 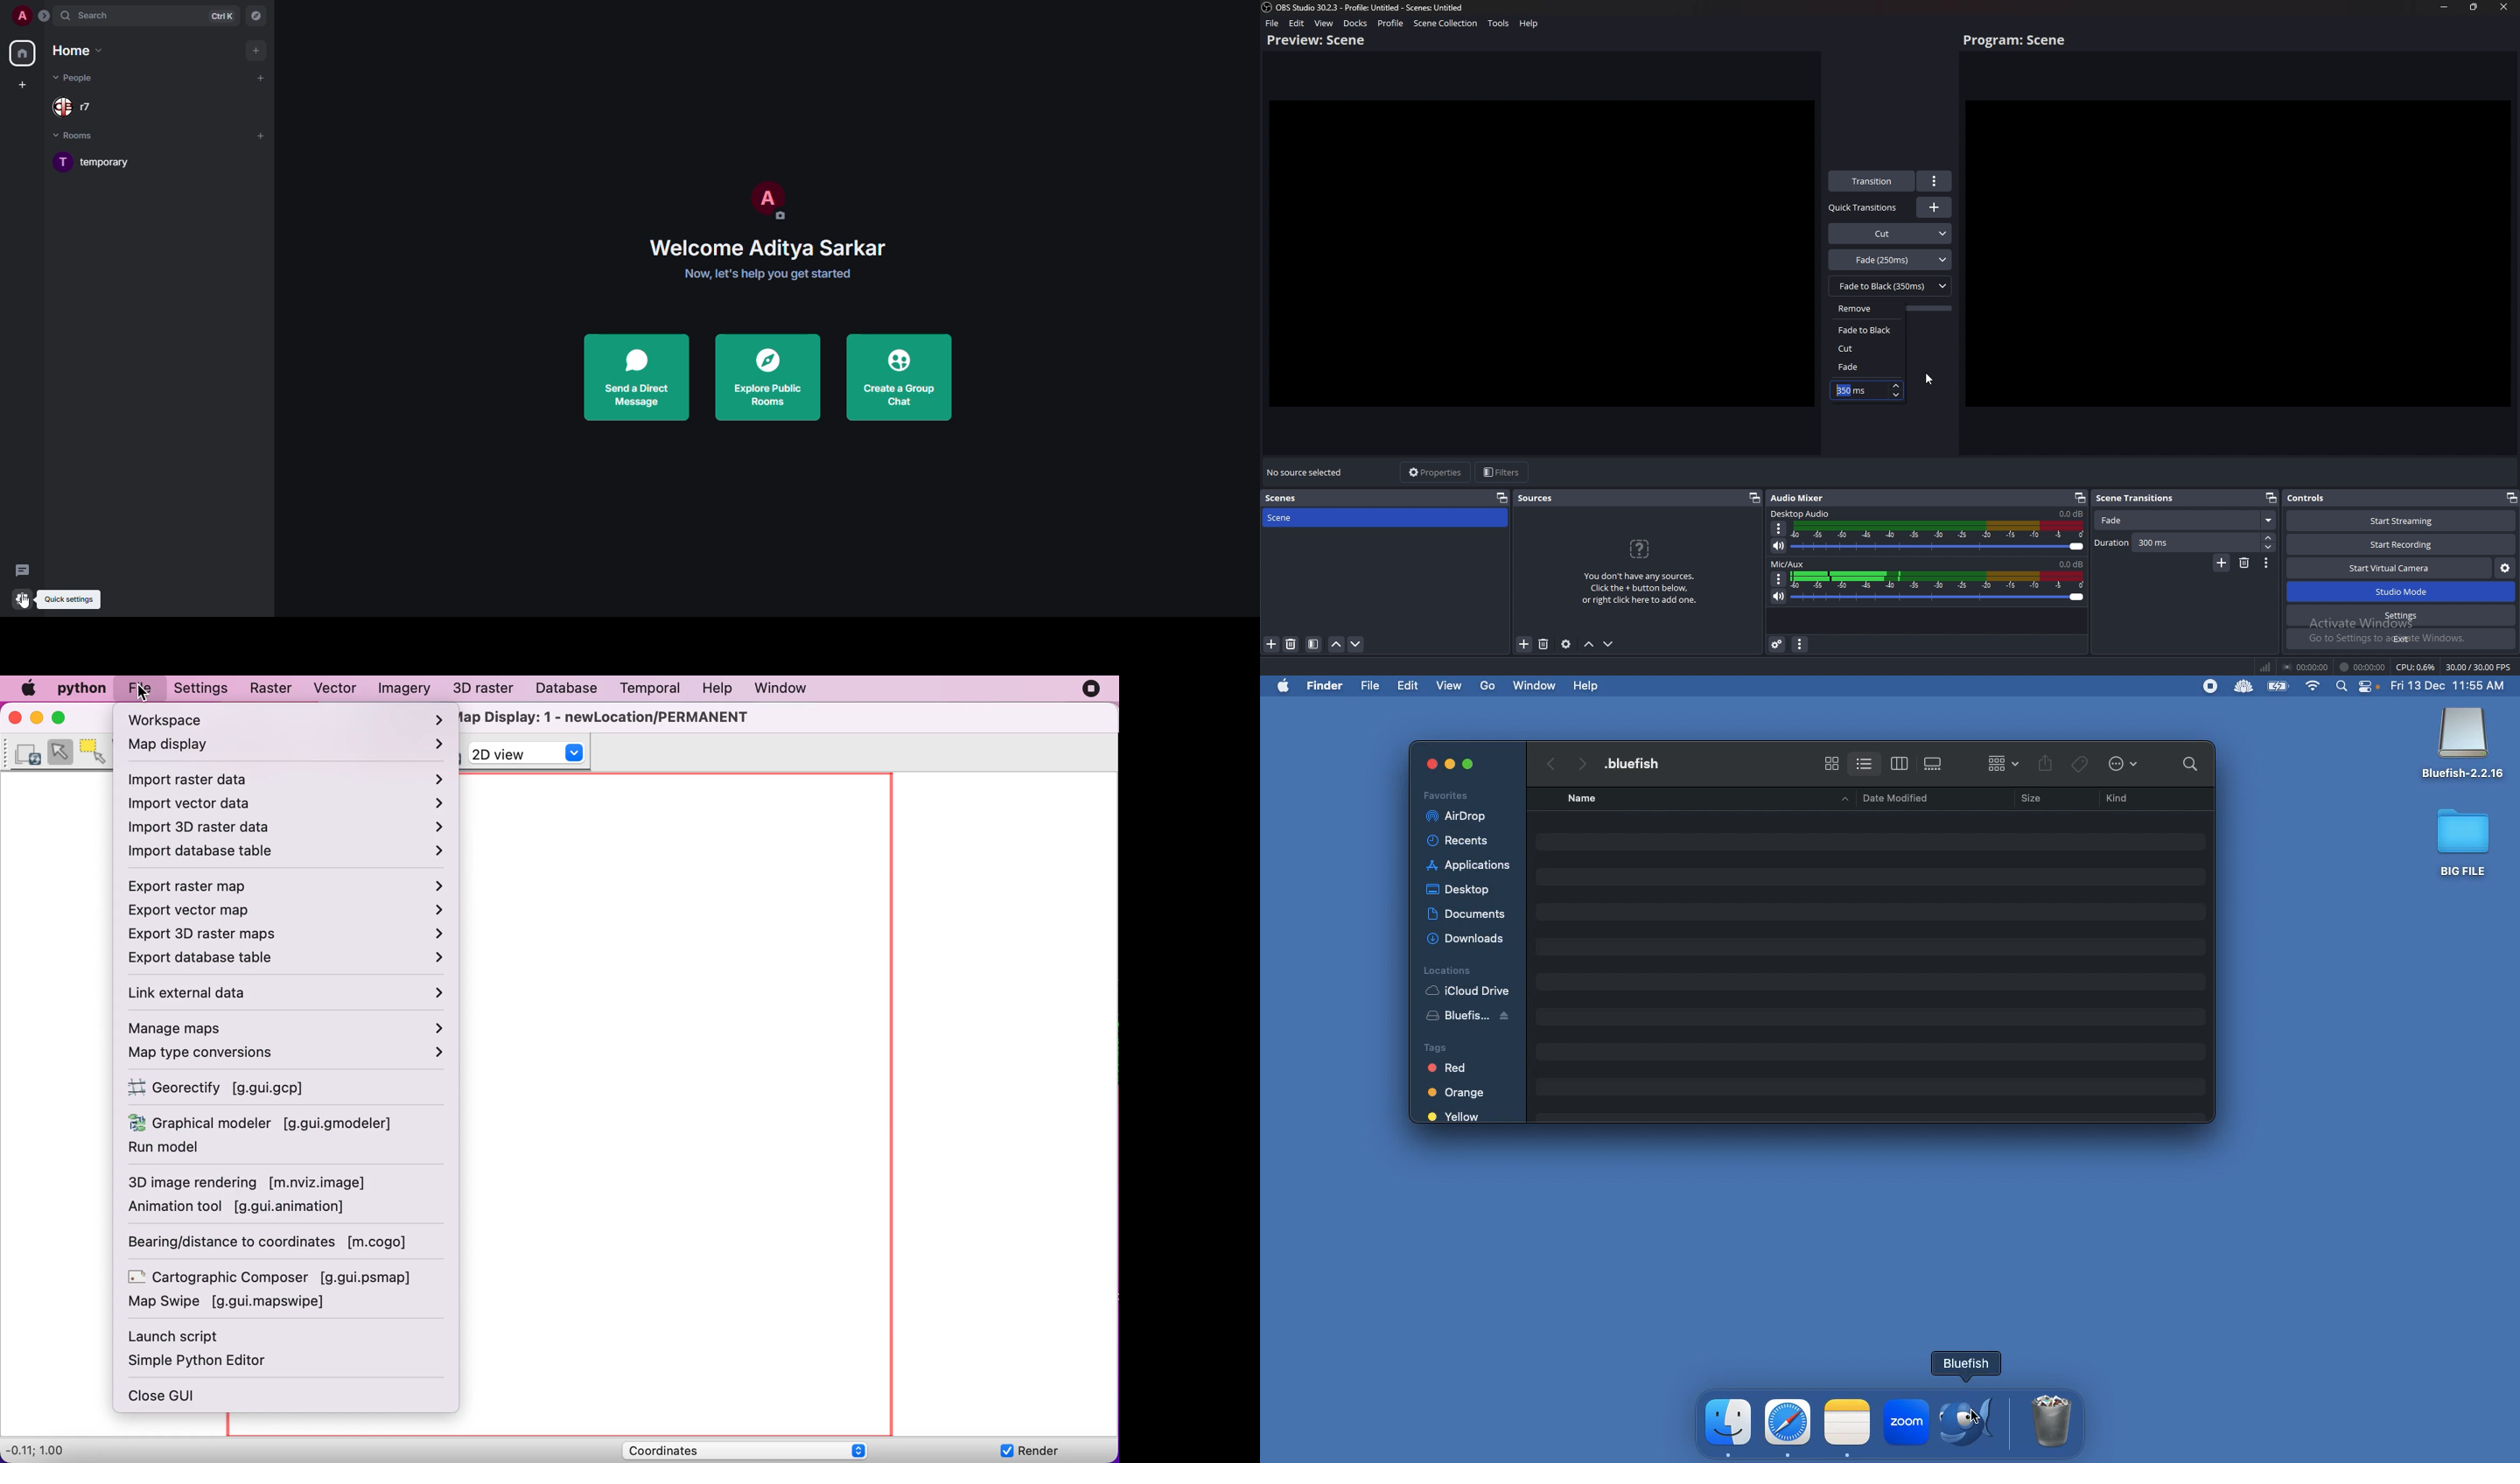 I want to click on scene, so click(x=1317, y=518).